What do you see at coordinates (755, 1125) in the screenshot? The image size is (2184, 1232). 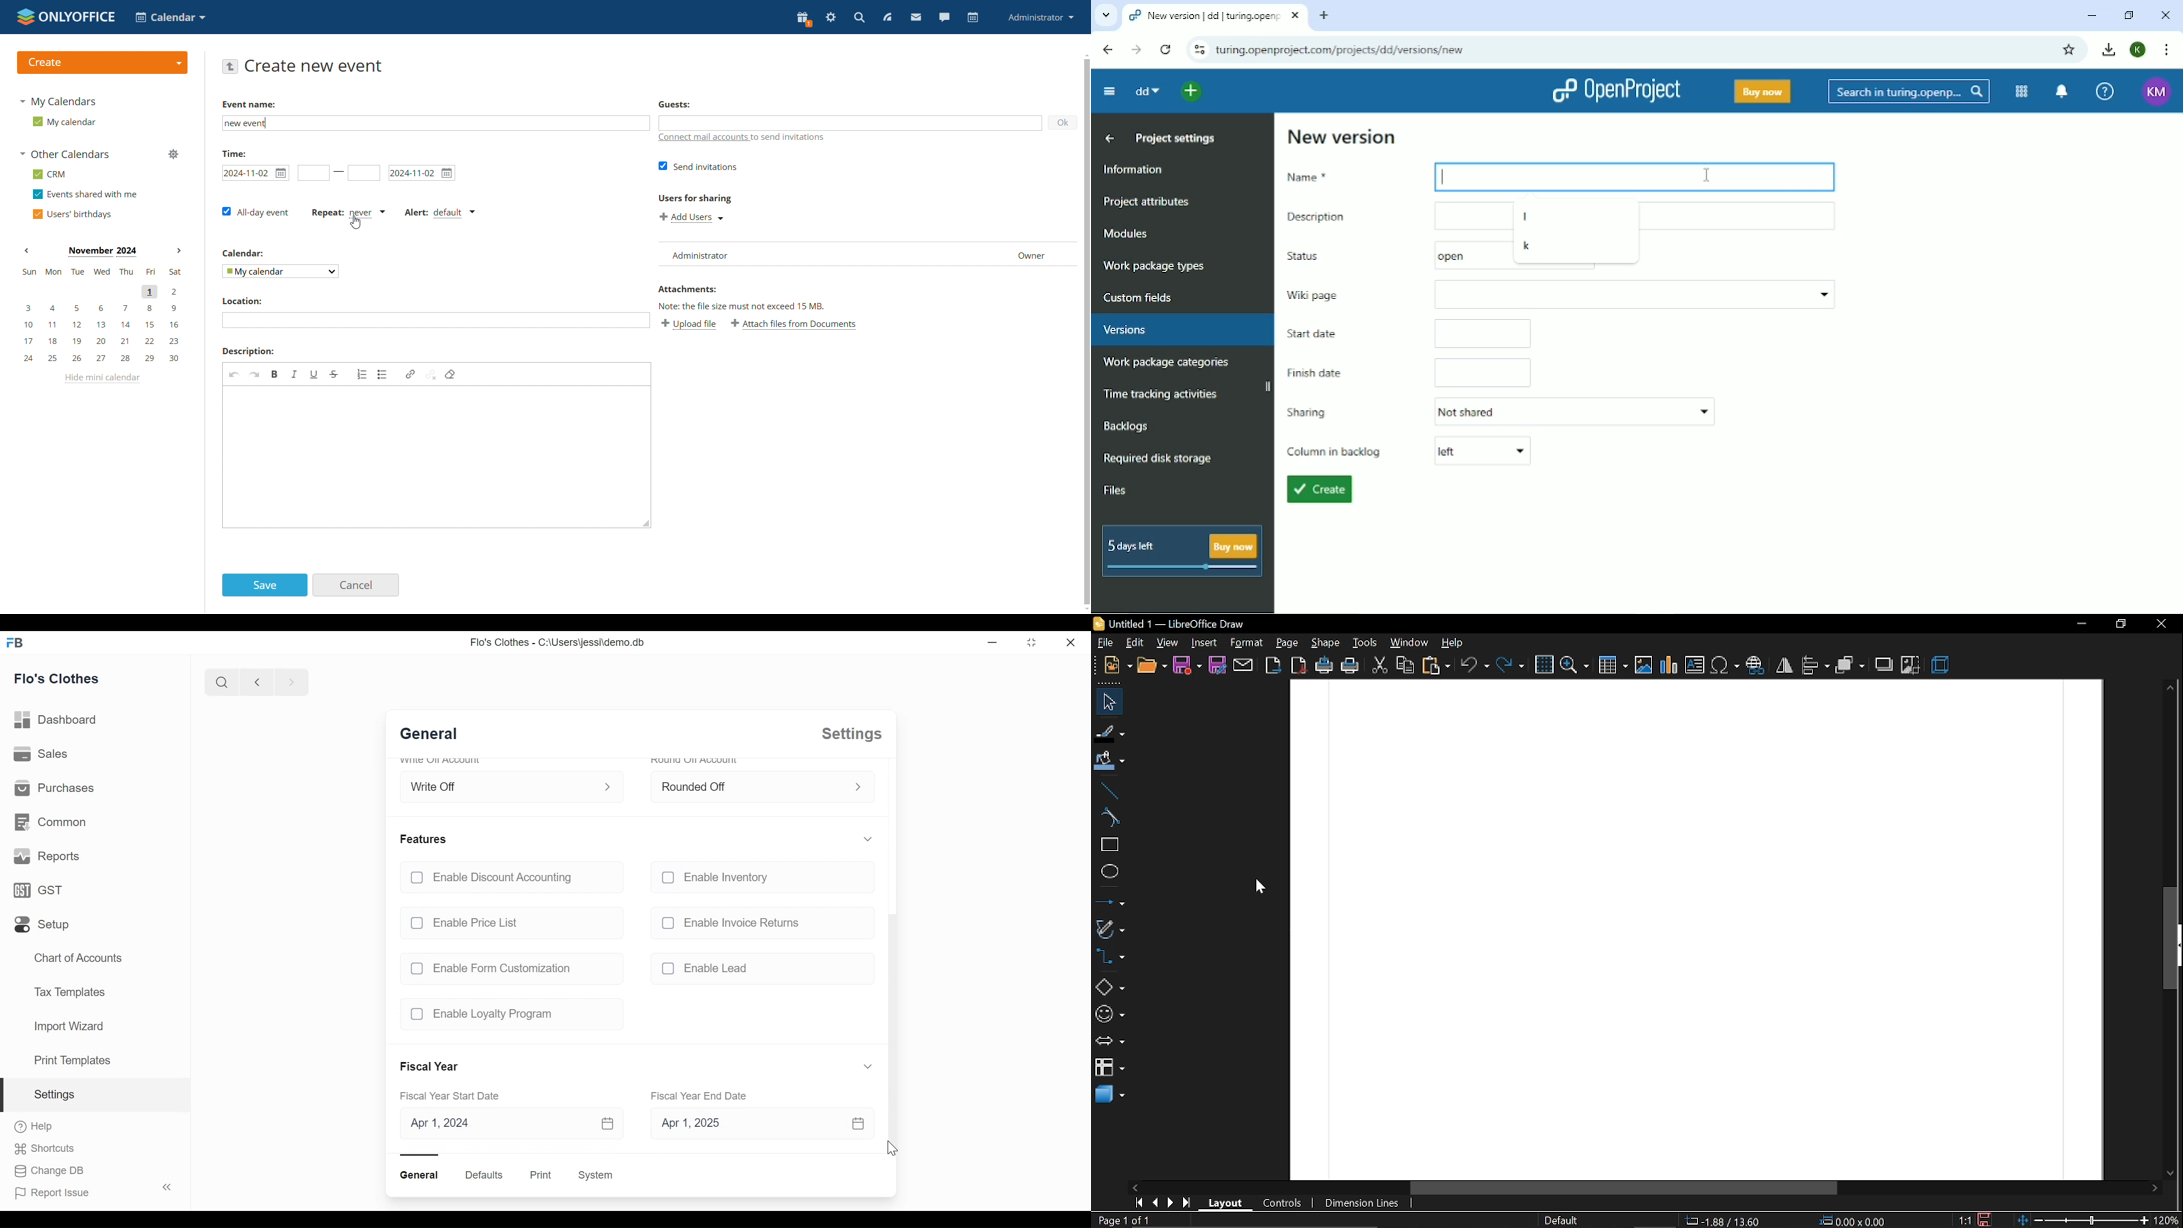 I see `Apr 1, 2025` at bounding box center [755, 1125].